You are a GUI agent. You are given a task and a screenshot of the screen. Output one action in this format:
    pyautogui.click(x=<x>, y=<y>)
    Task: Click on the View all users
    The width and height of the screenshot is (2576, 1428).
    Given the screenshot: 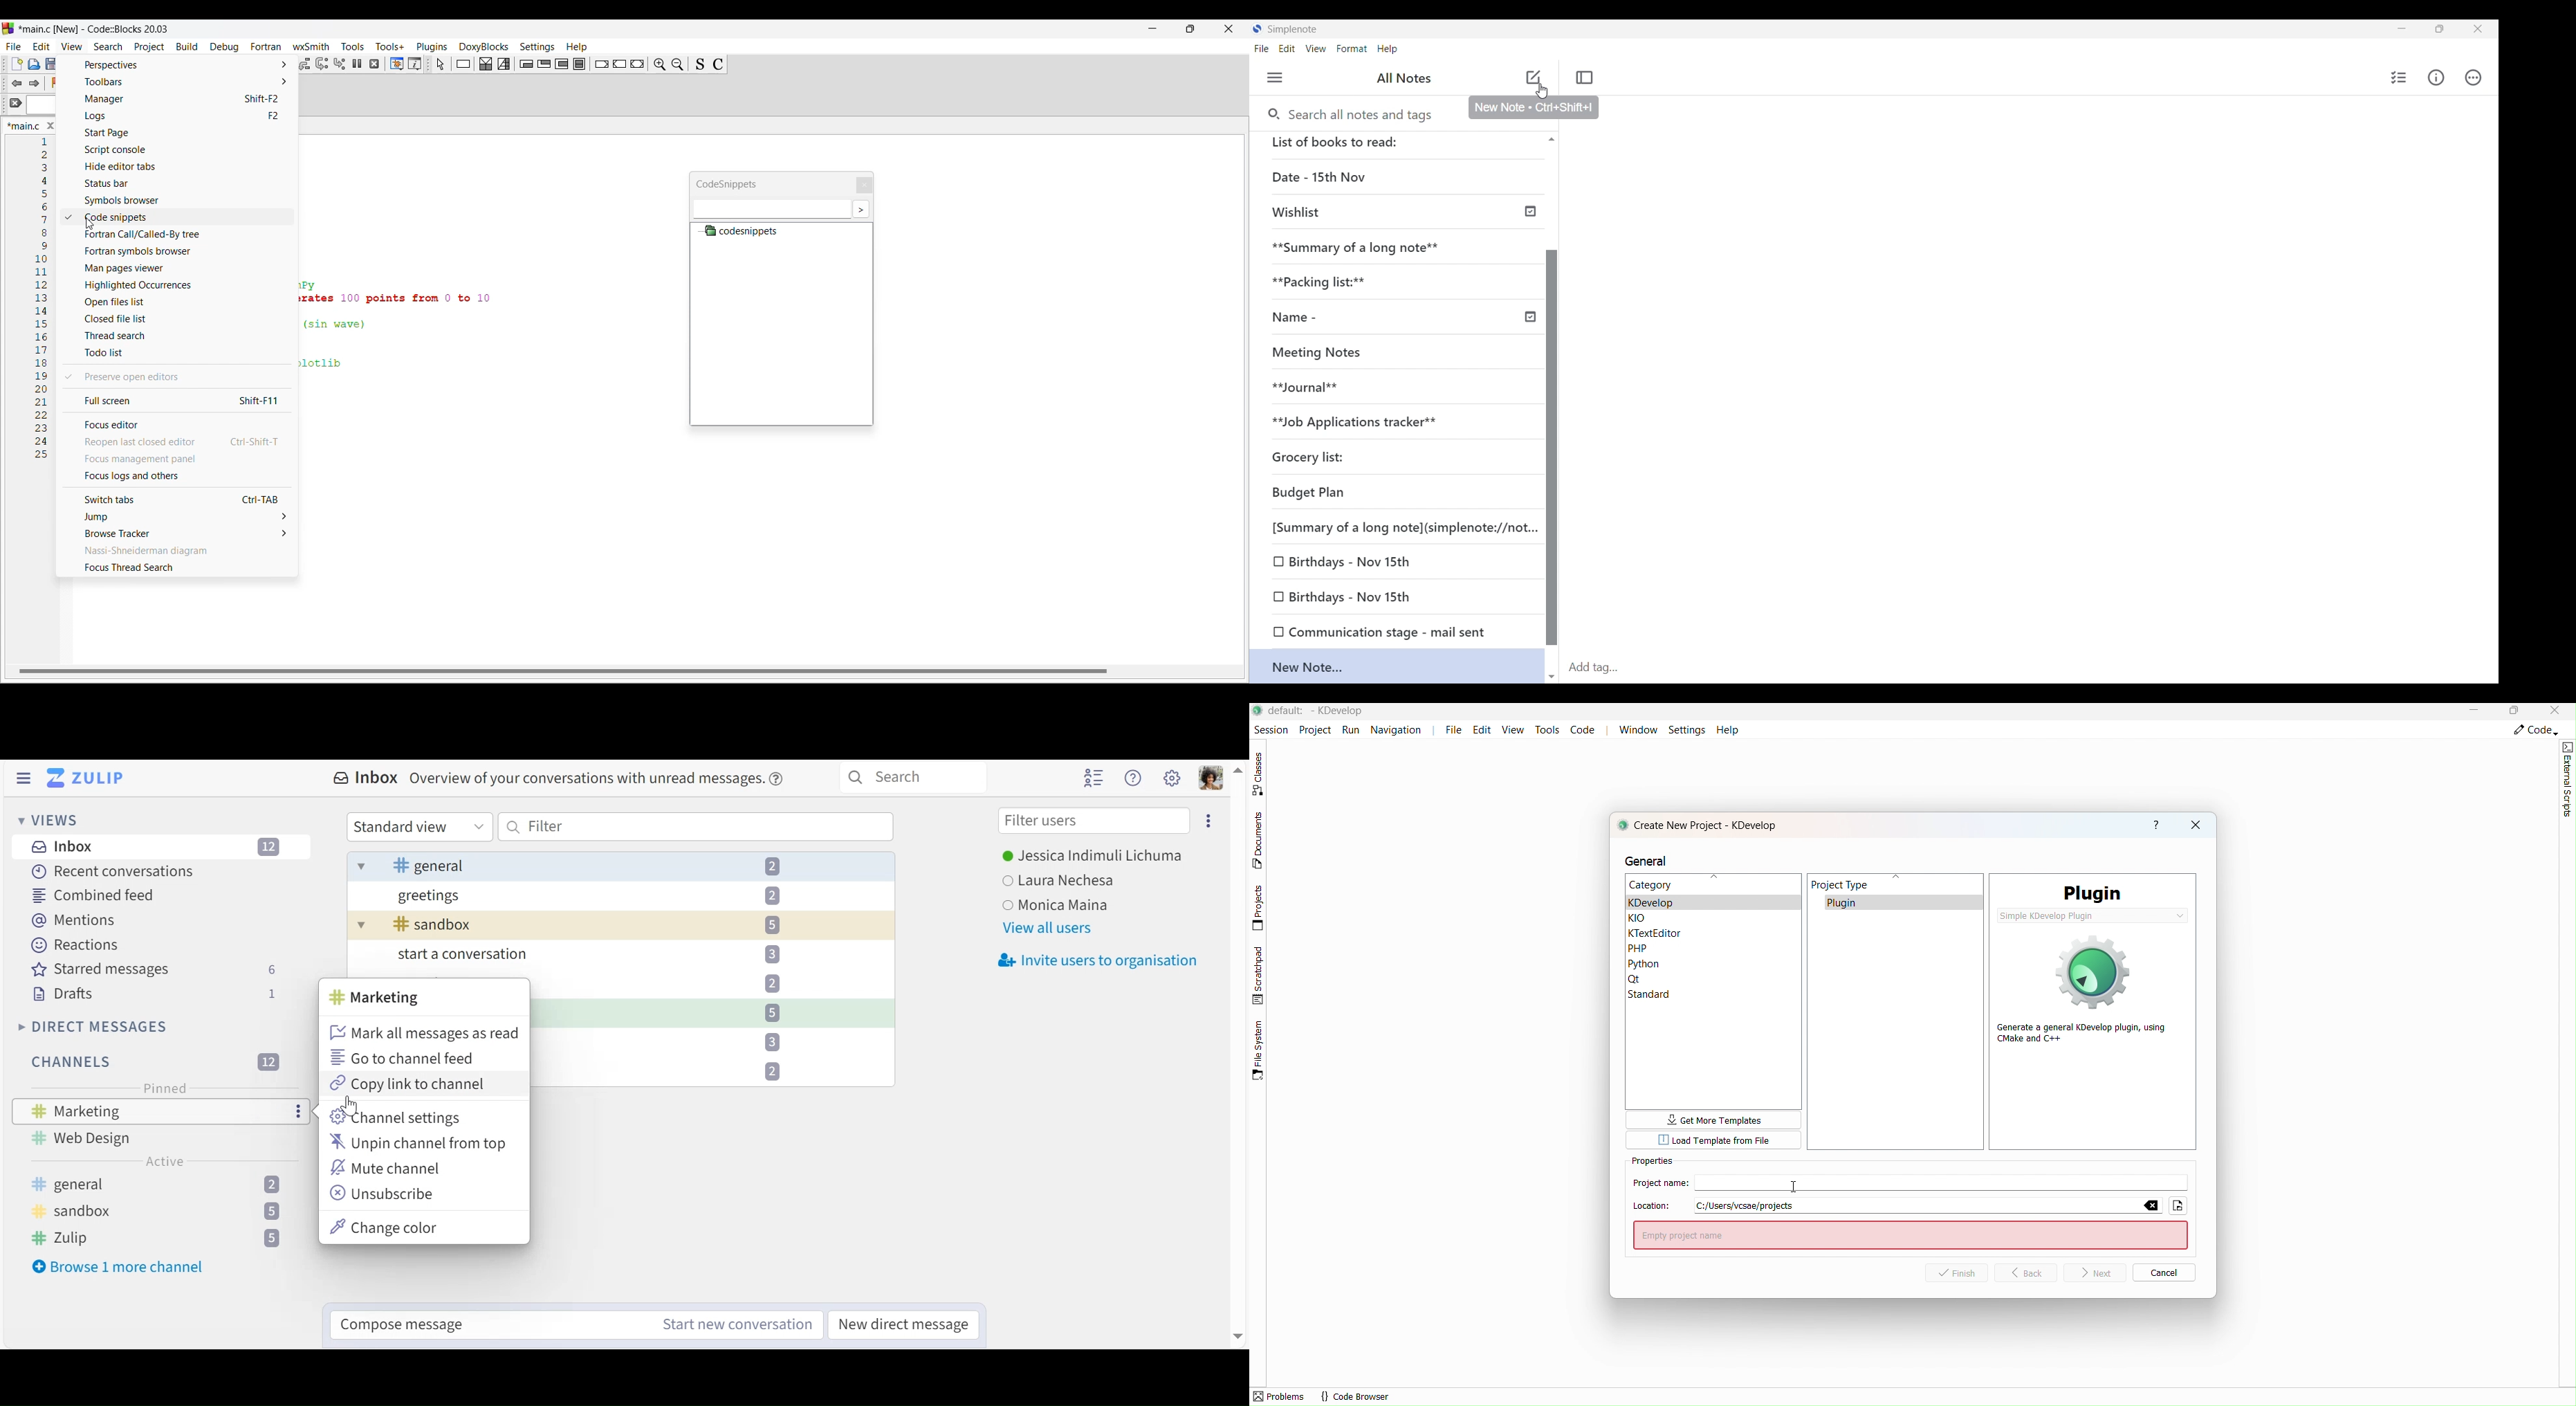 What is the action you would take?
    pyautogui.click(x=1048, y=928)
    